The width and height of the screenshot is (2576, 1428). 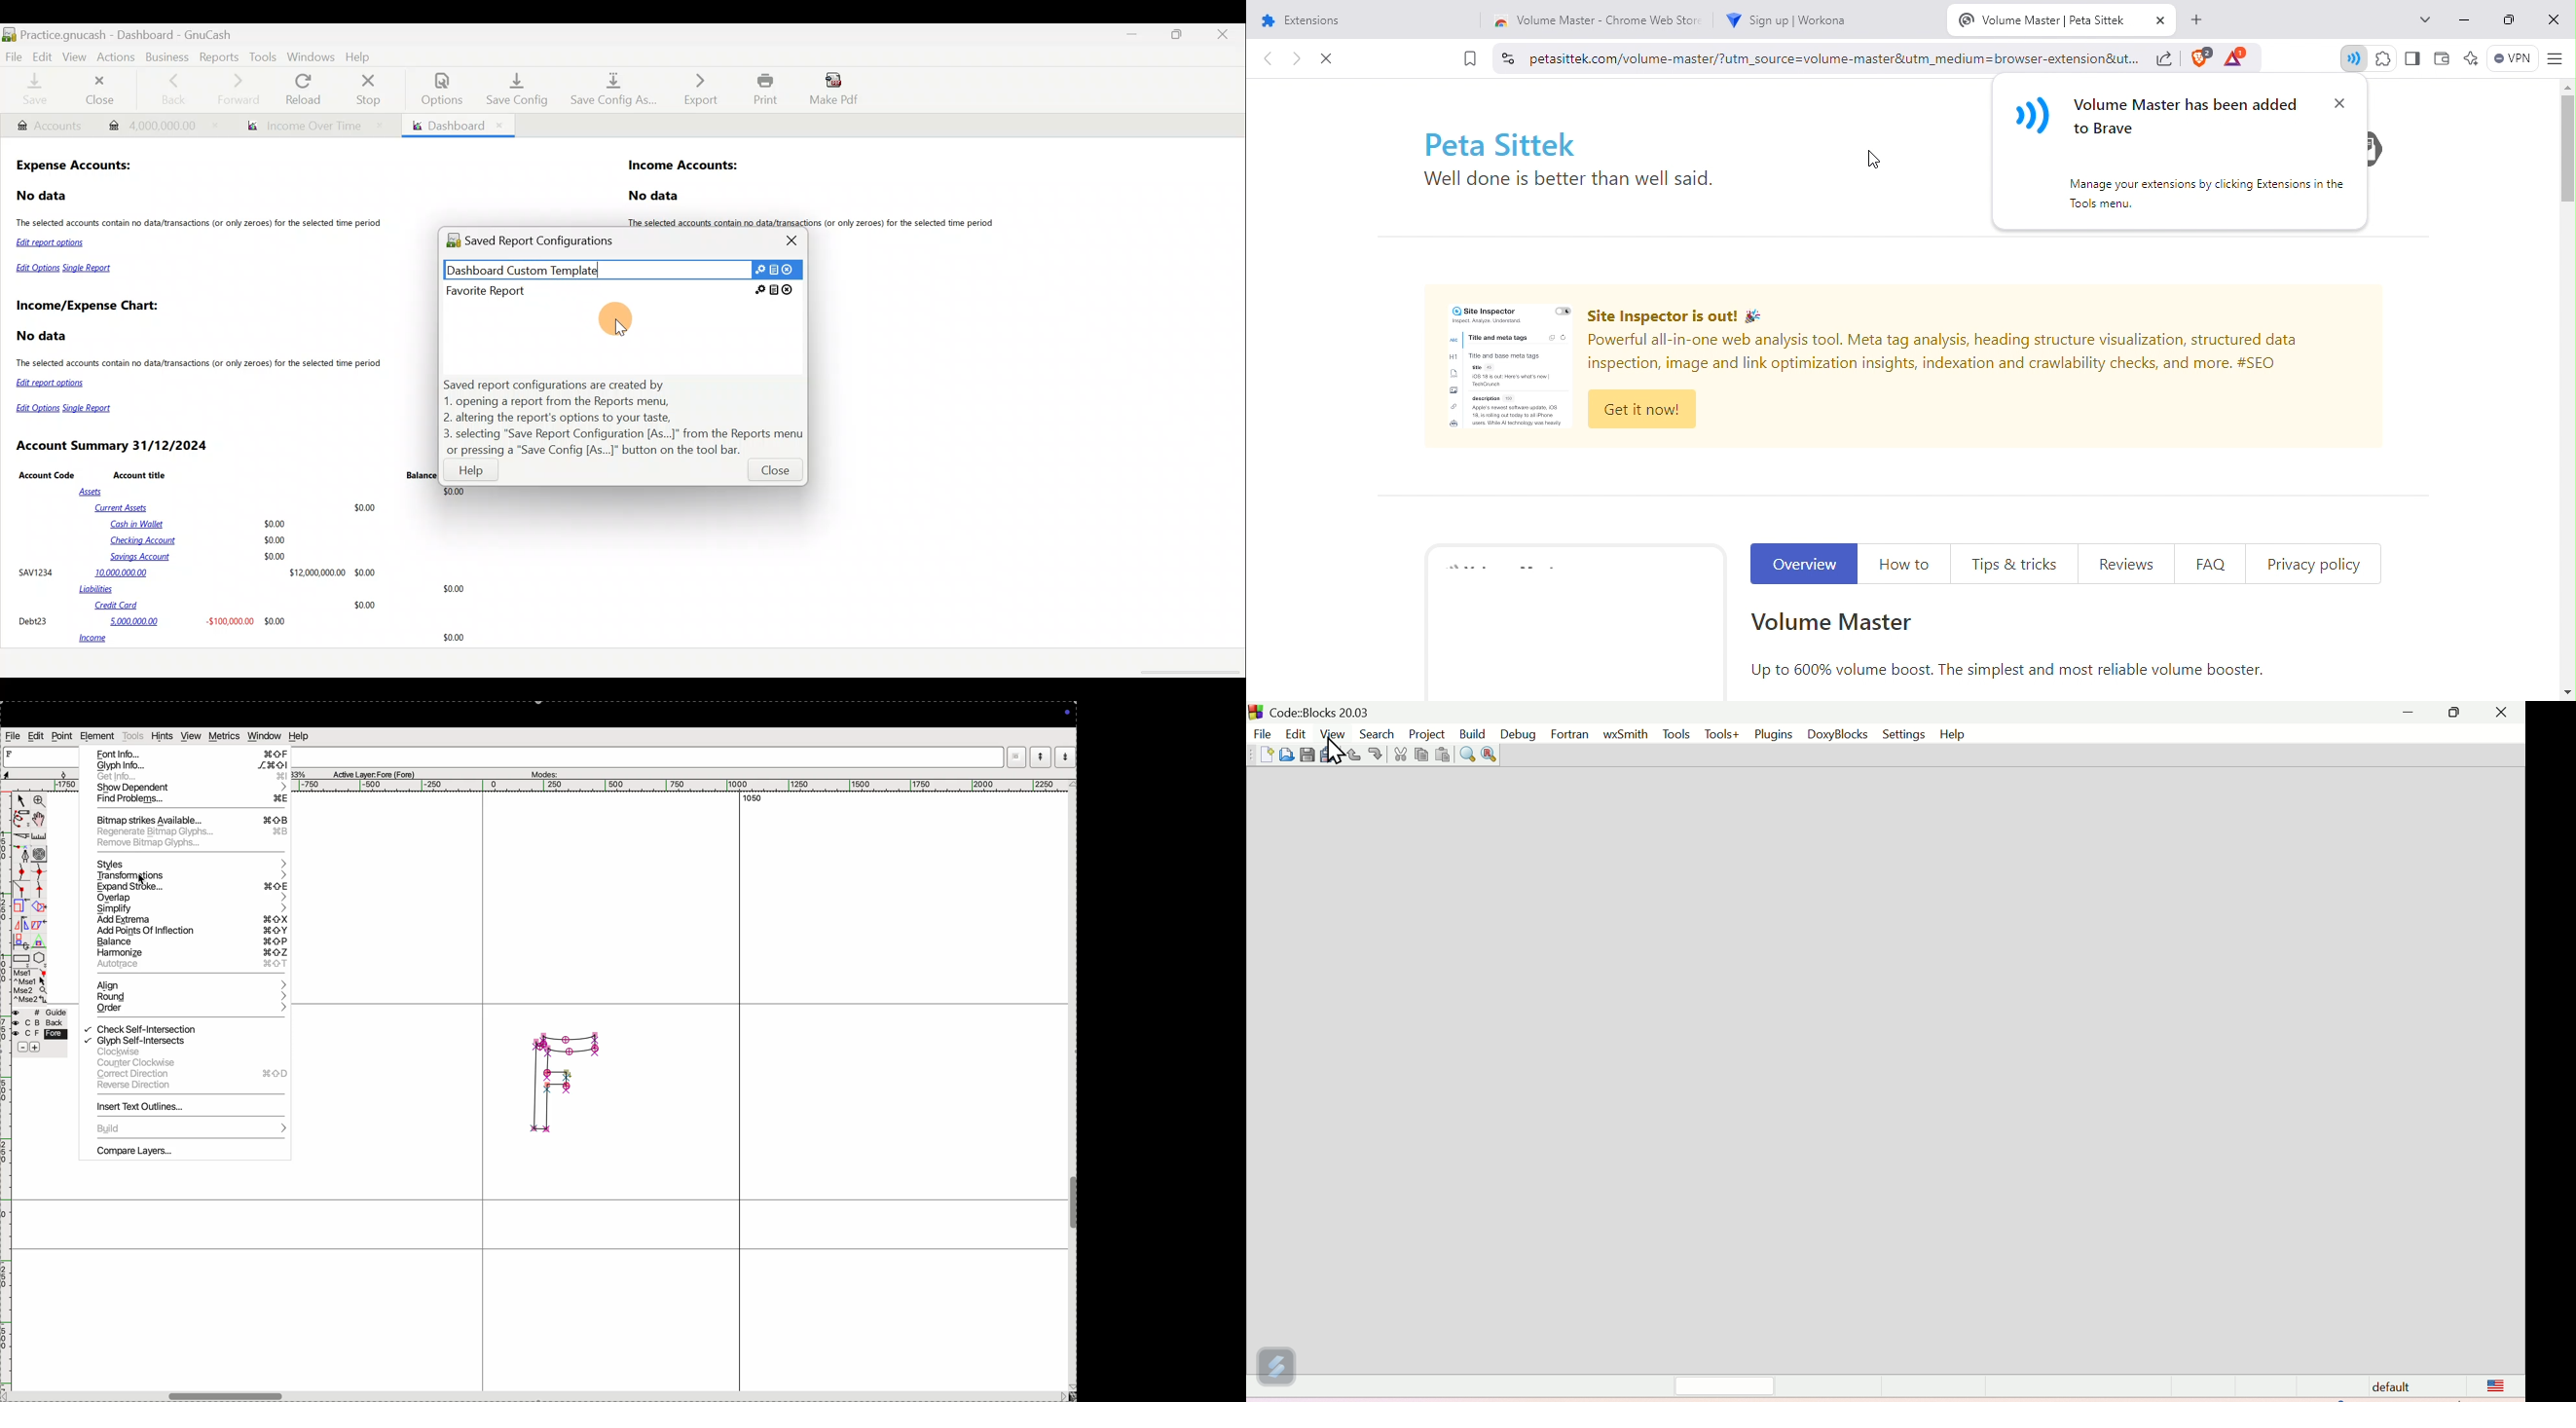 I want to click on Close, so click(x=2497, y=713).